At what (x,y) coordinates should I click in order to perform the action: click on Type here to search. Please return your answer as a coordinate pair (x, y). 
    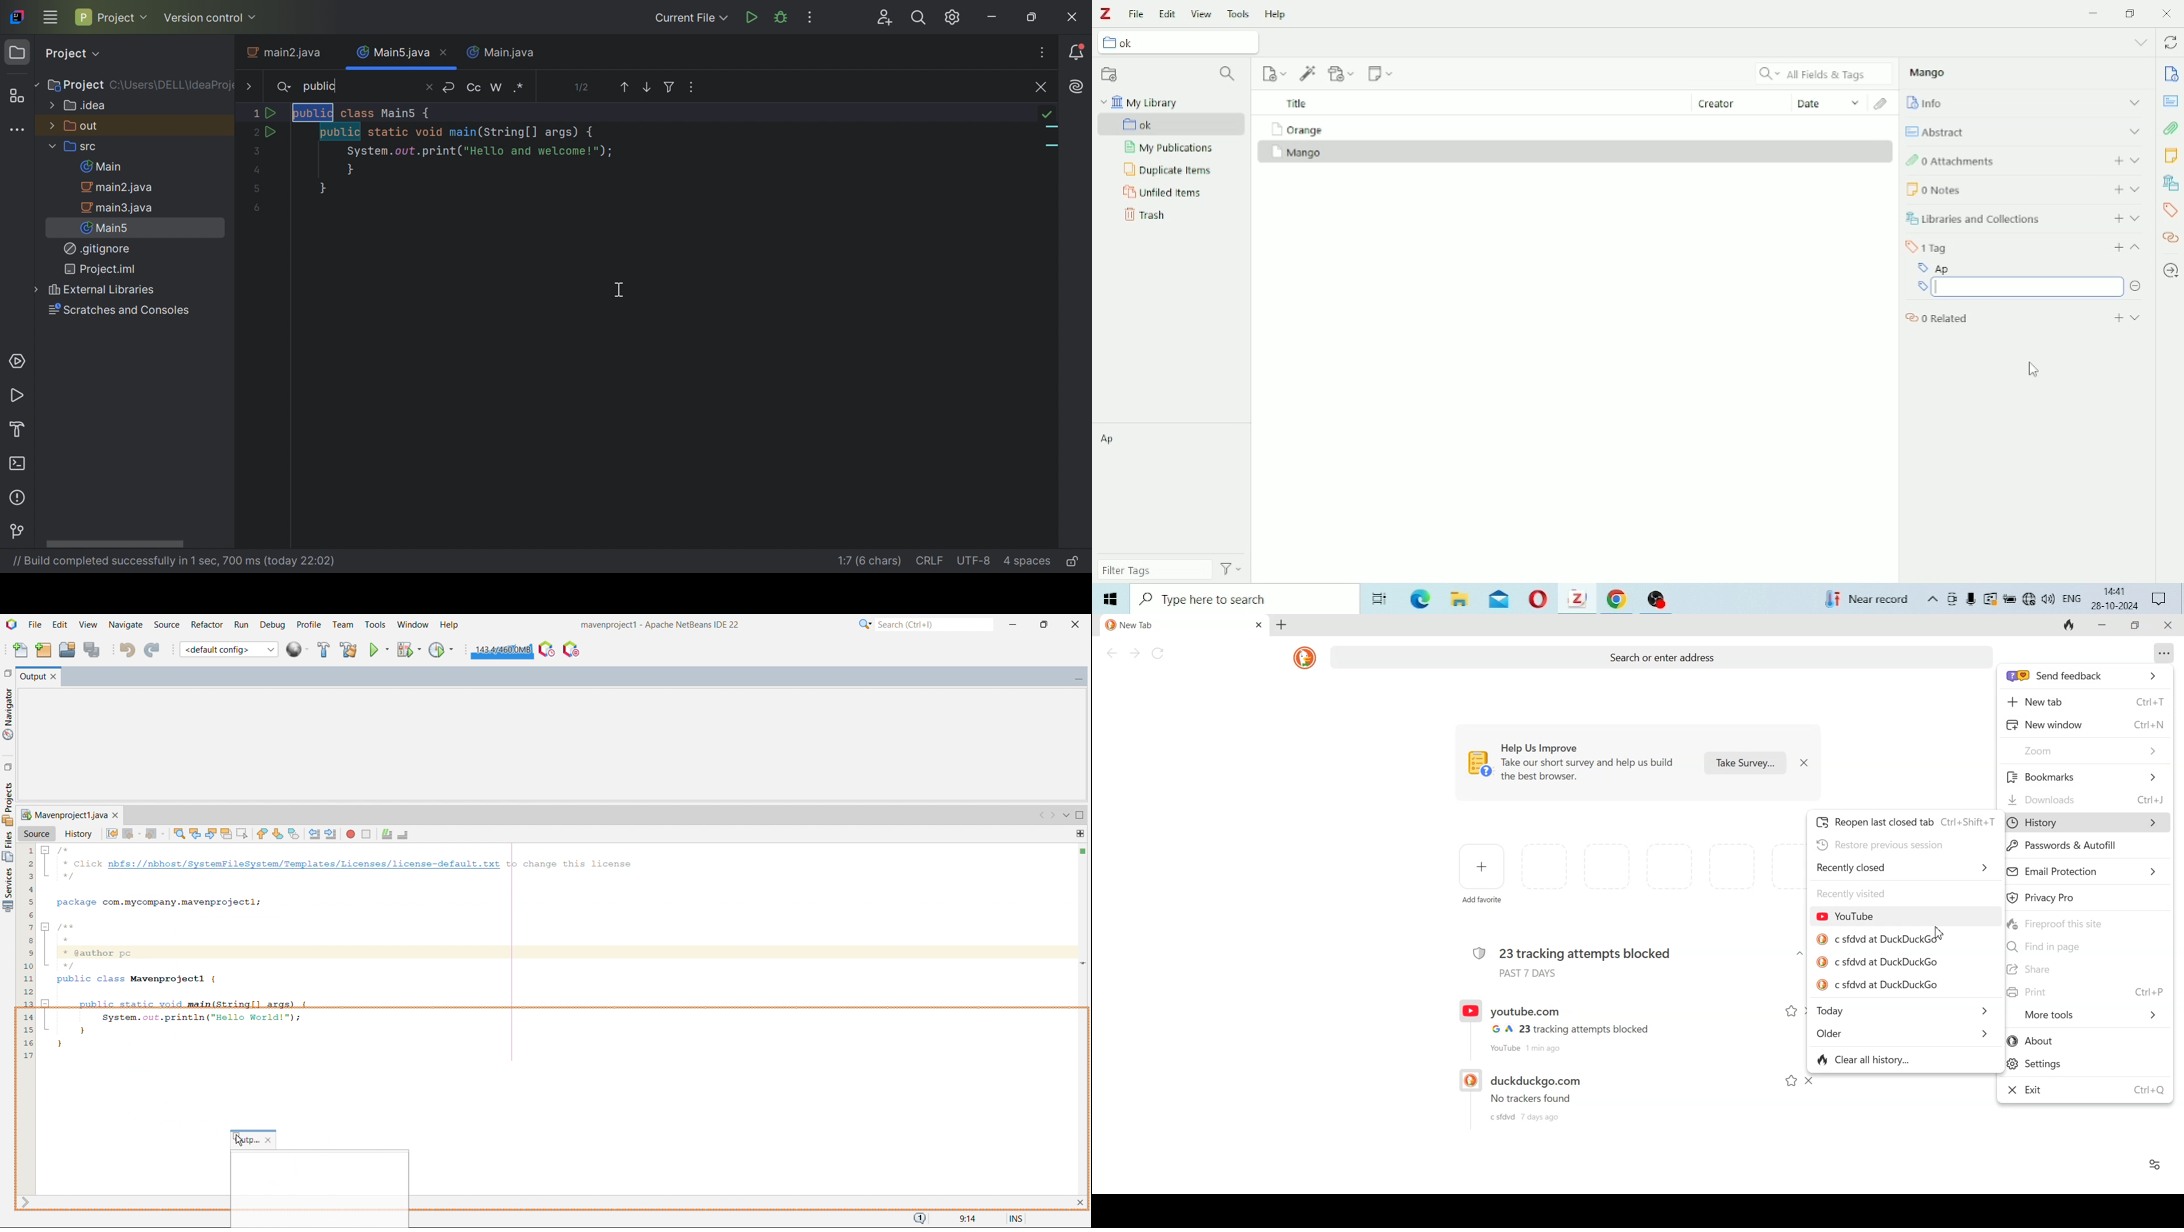
    Looking at the image, I should click on (1244, 599).